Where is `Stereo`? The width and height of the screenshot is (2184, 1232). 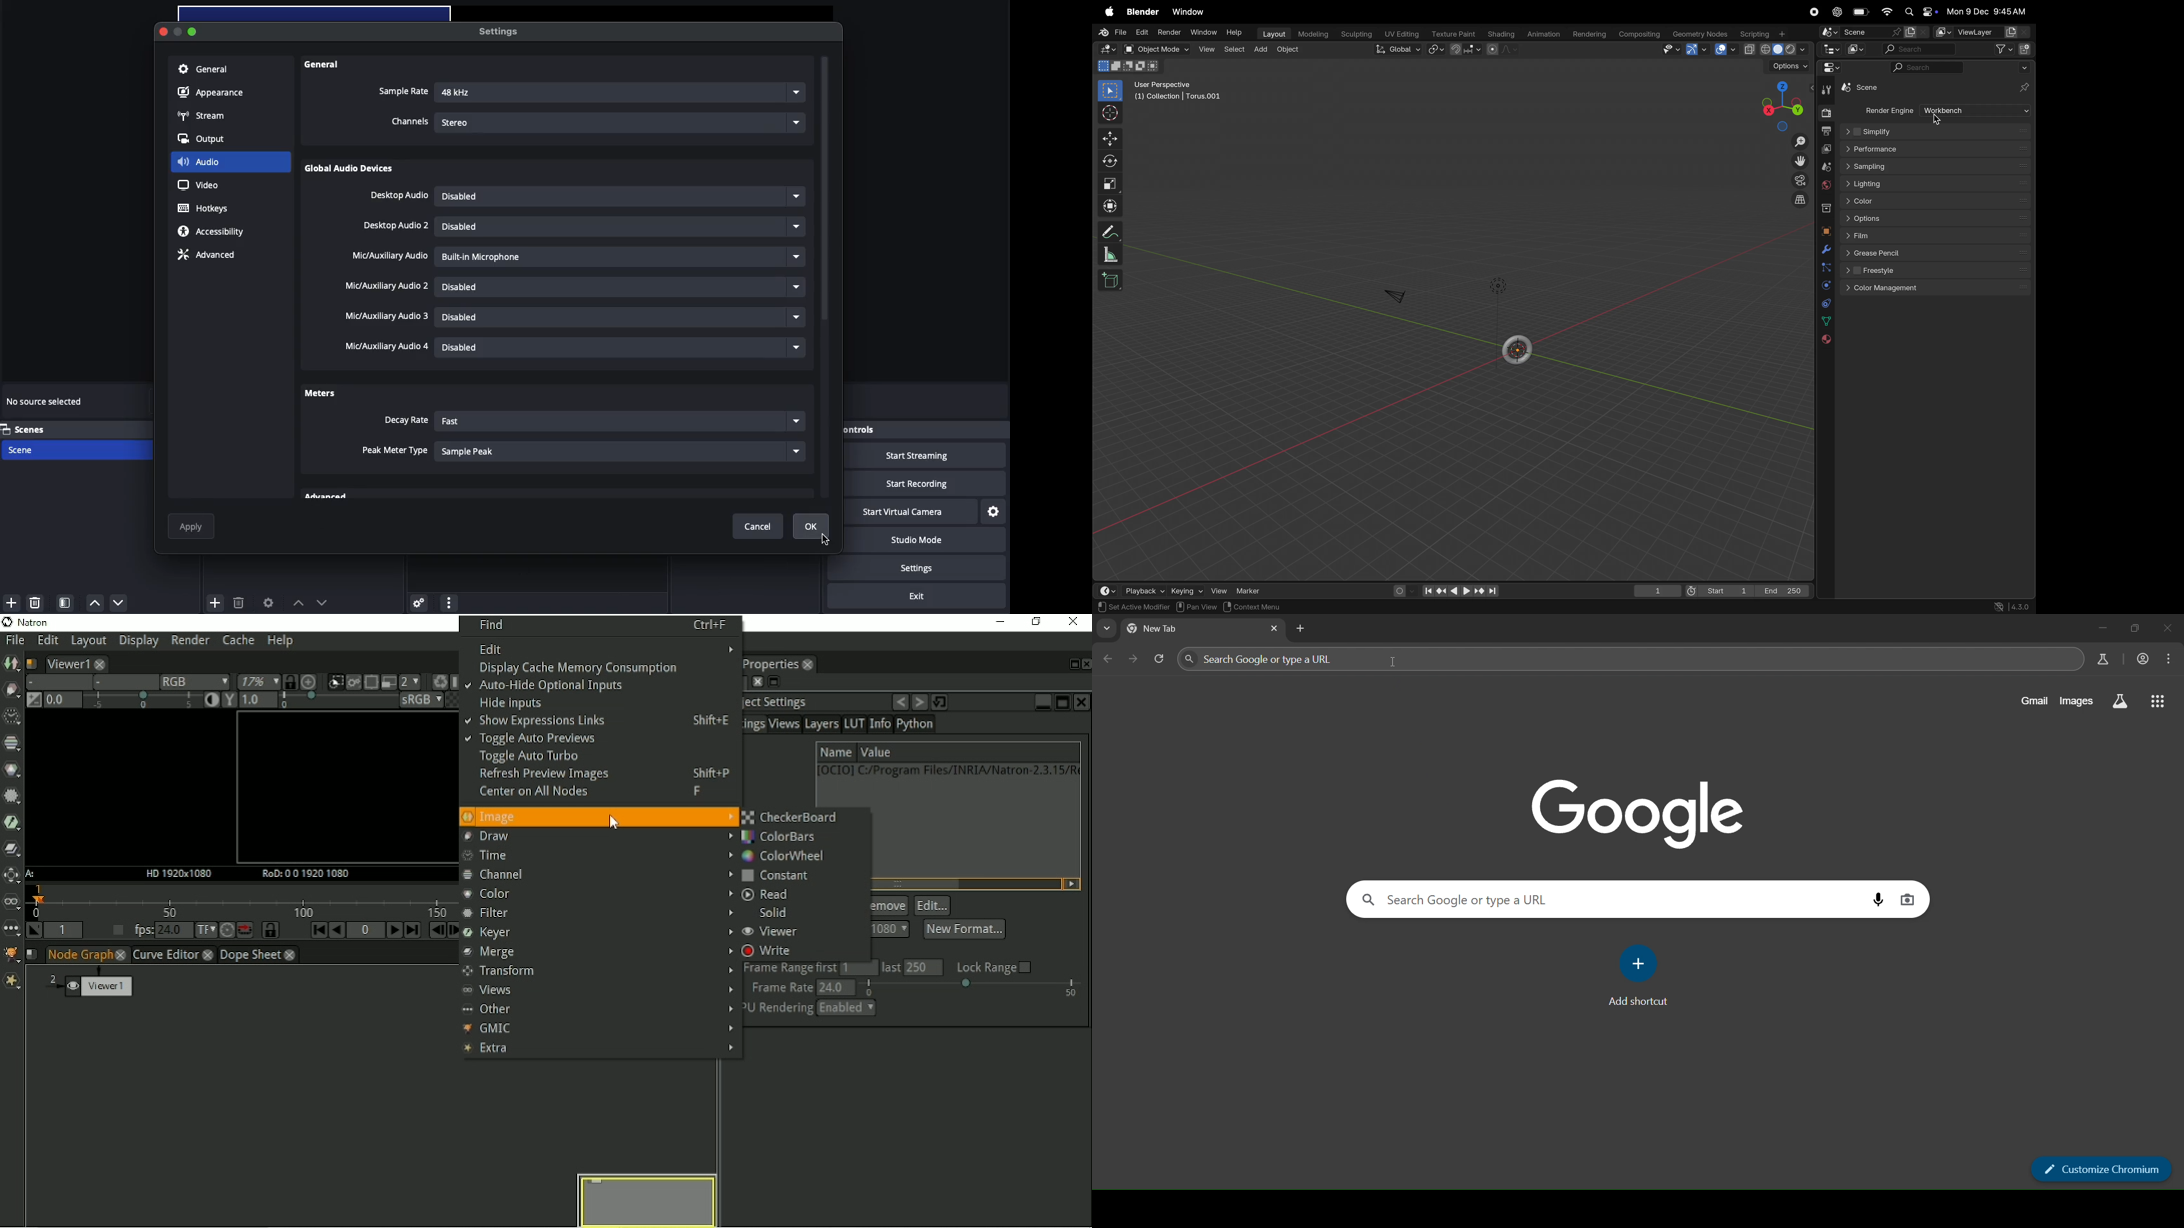 Stereo is located at coordinates (622, 121).